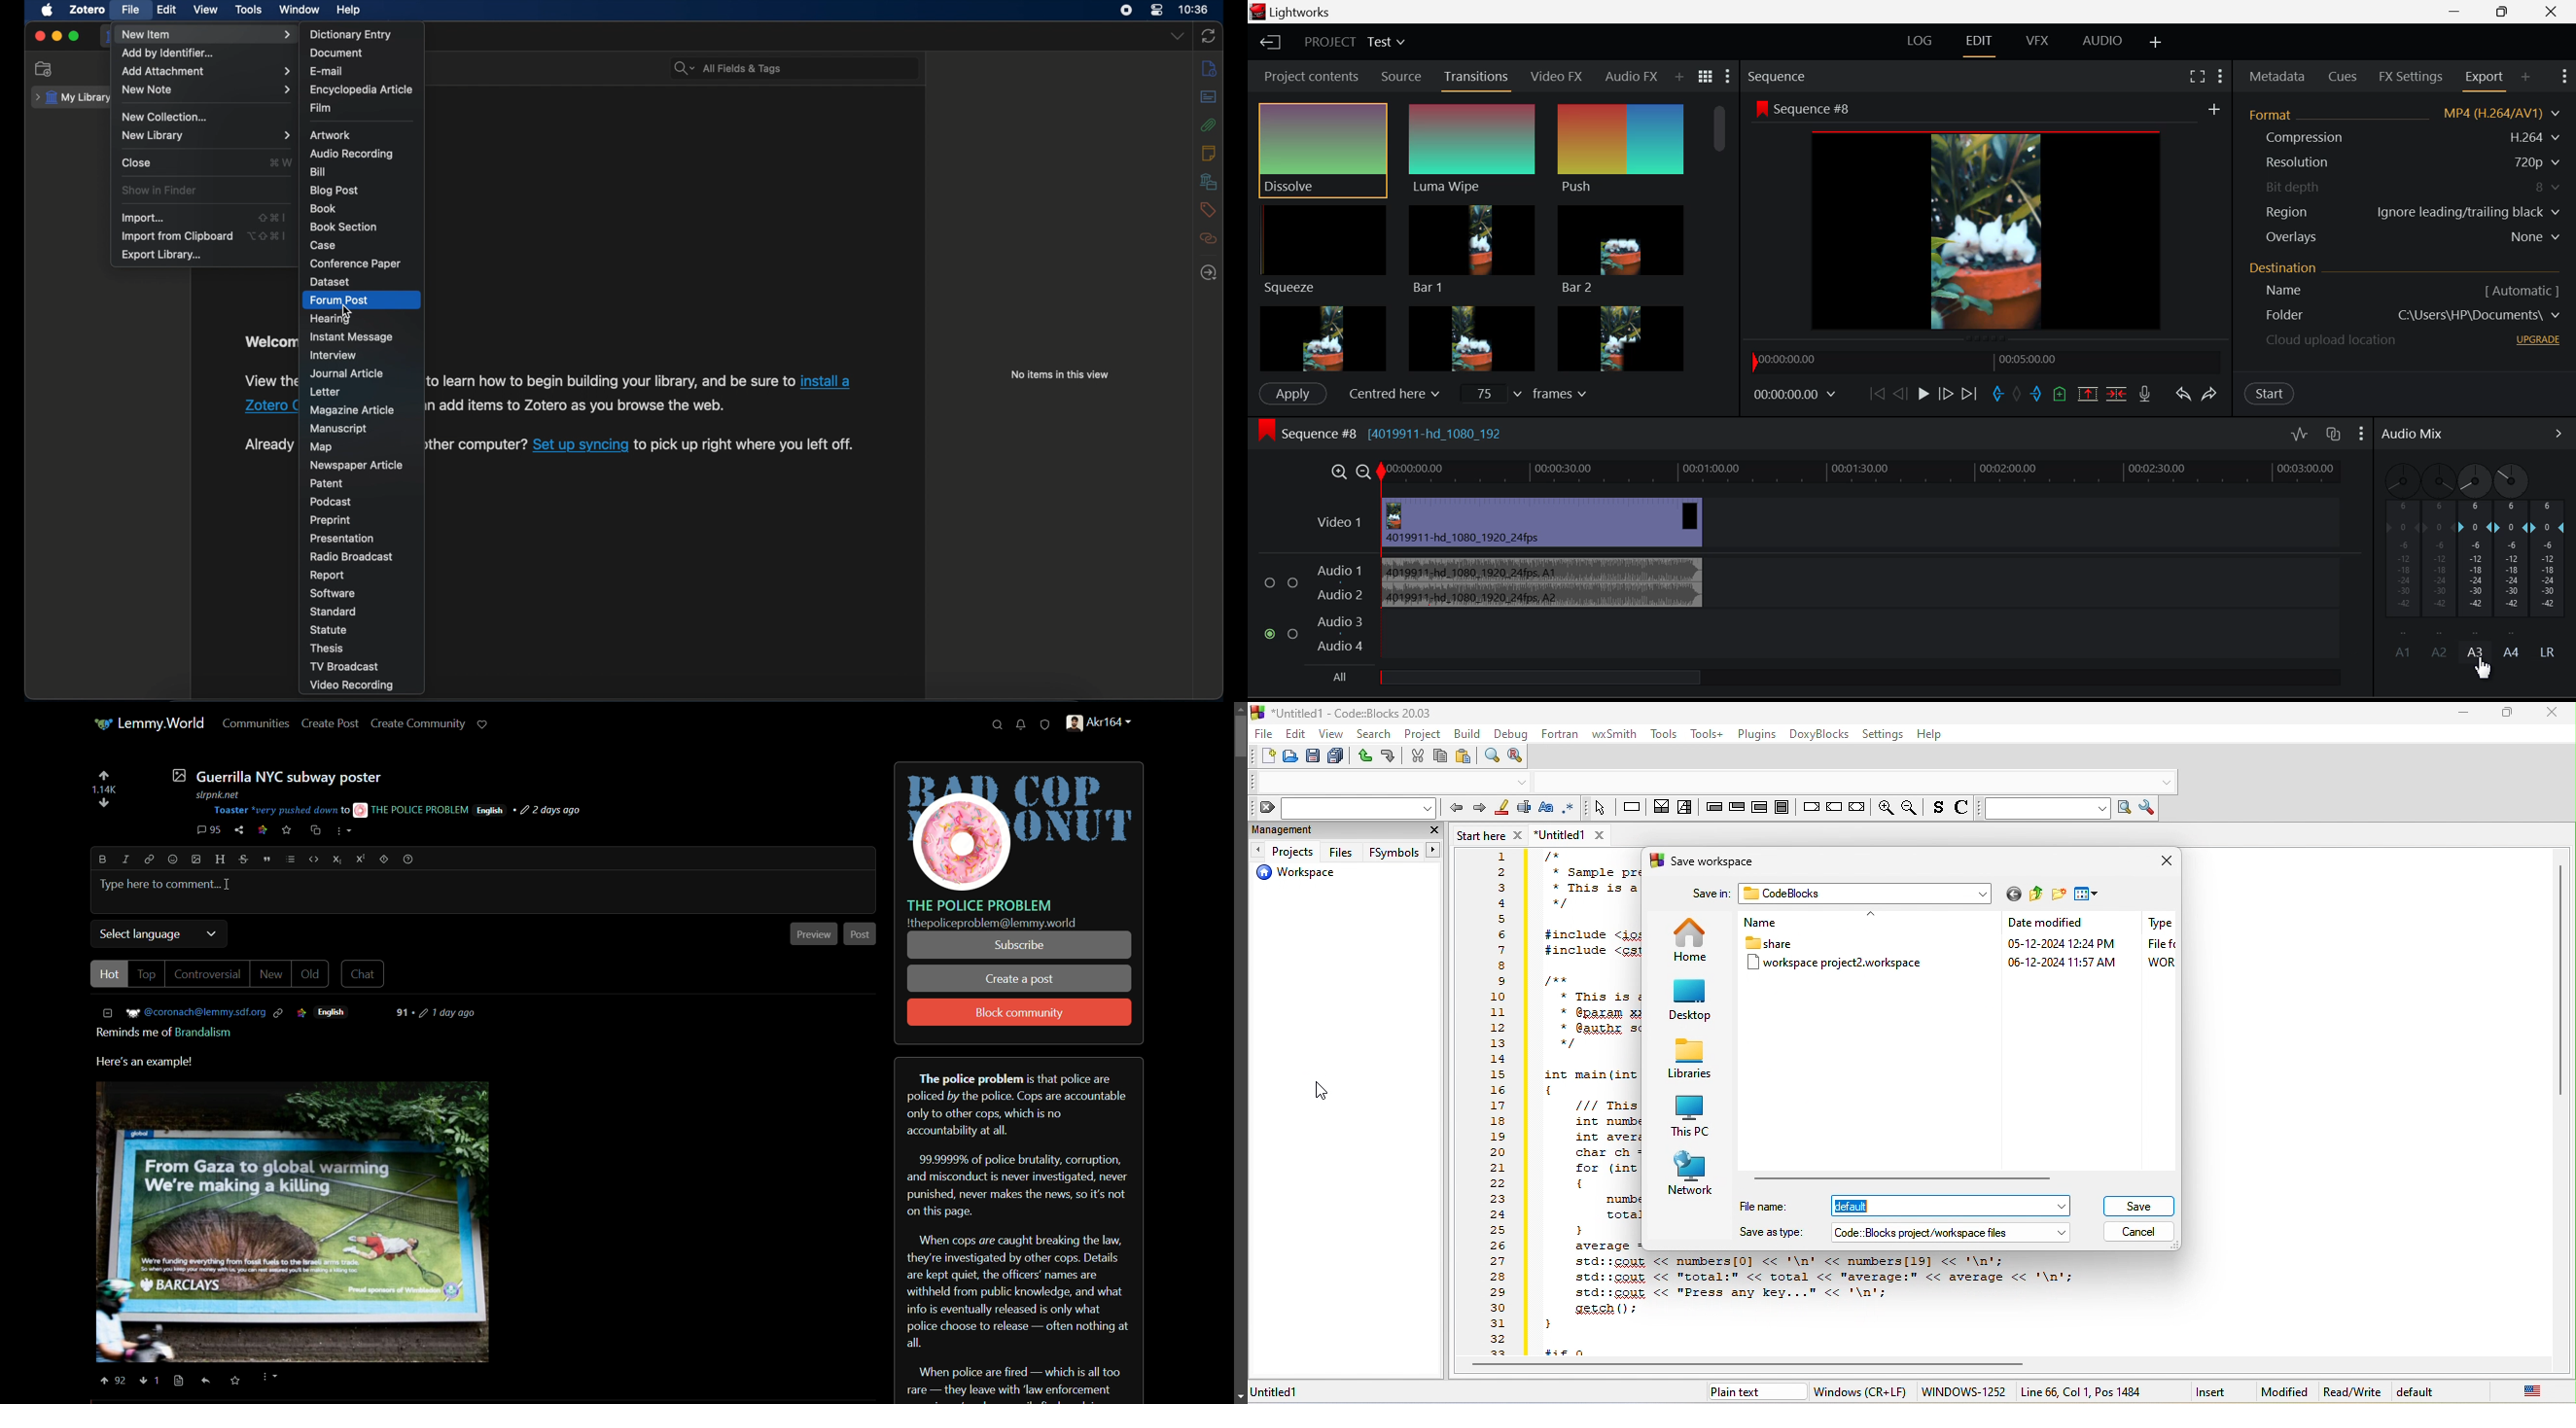 This screenshot has width=2576, height=1428. Describe the element at coordinates (101, 725) in the screenshot. I see `icon` at that location.